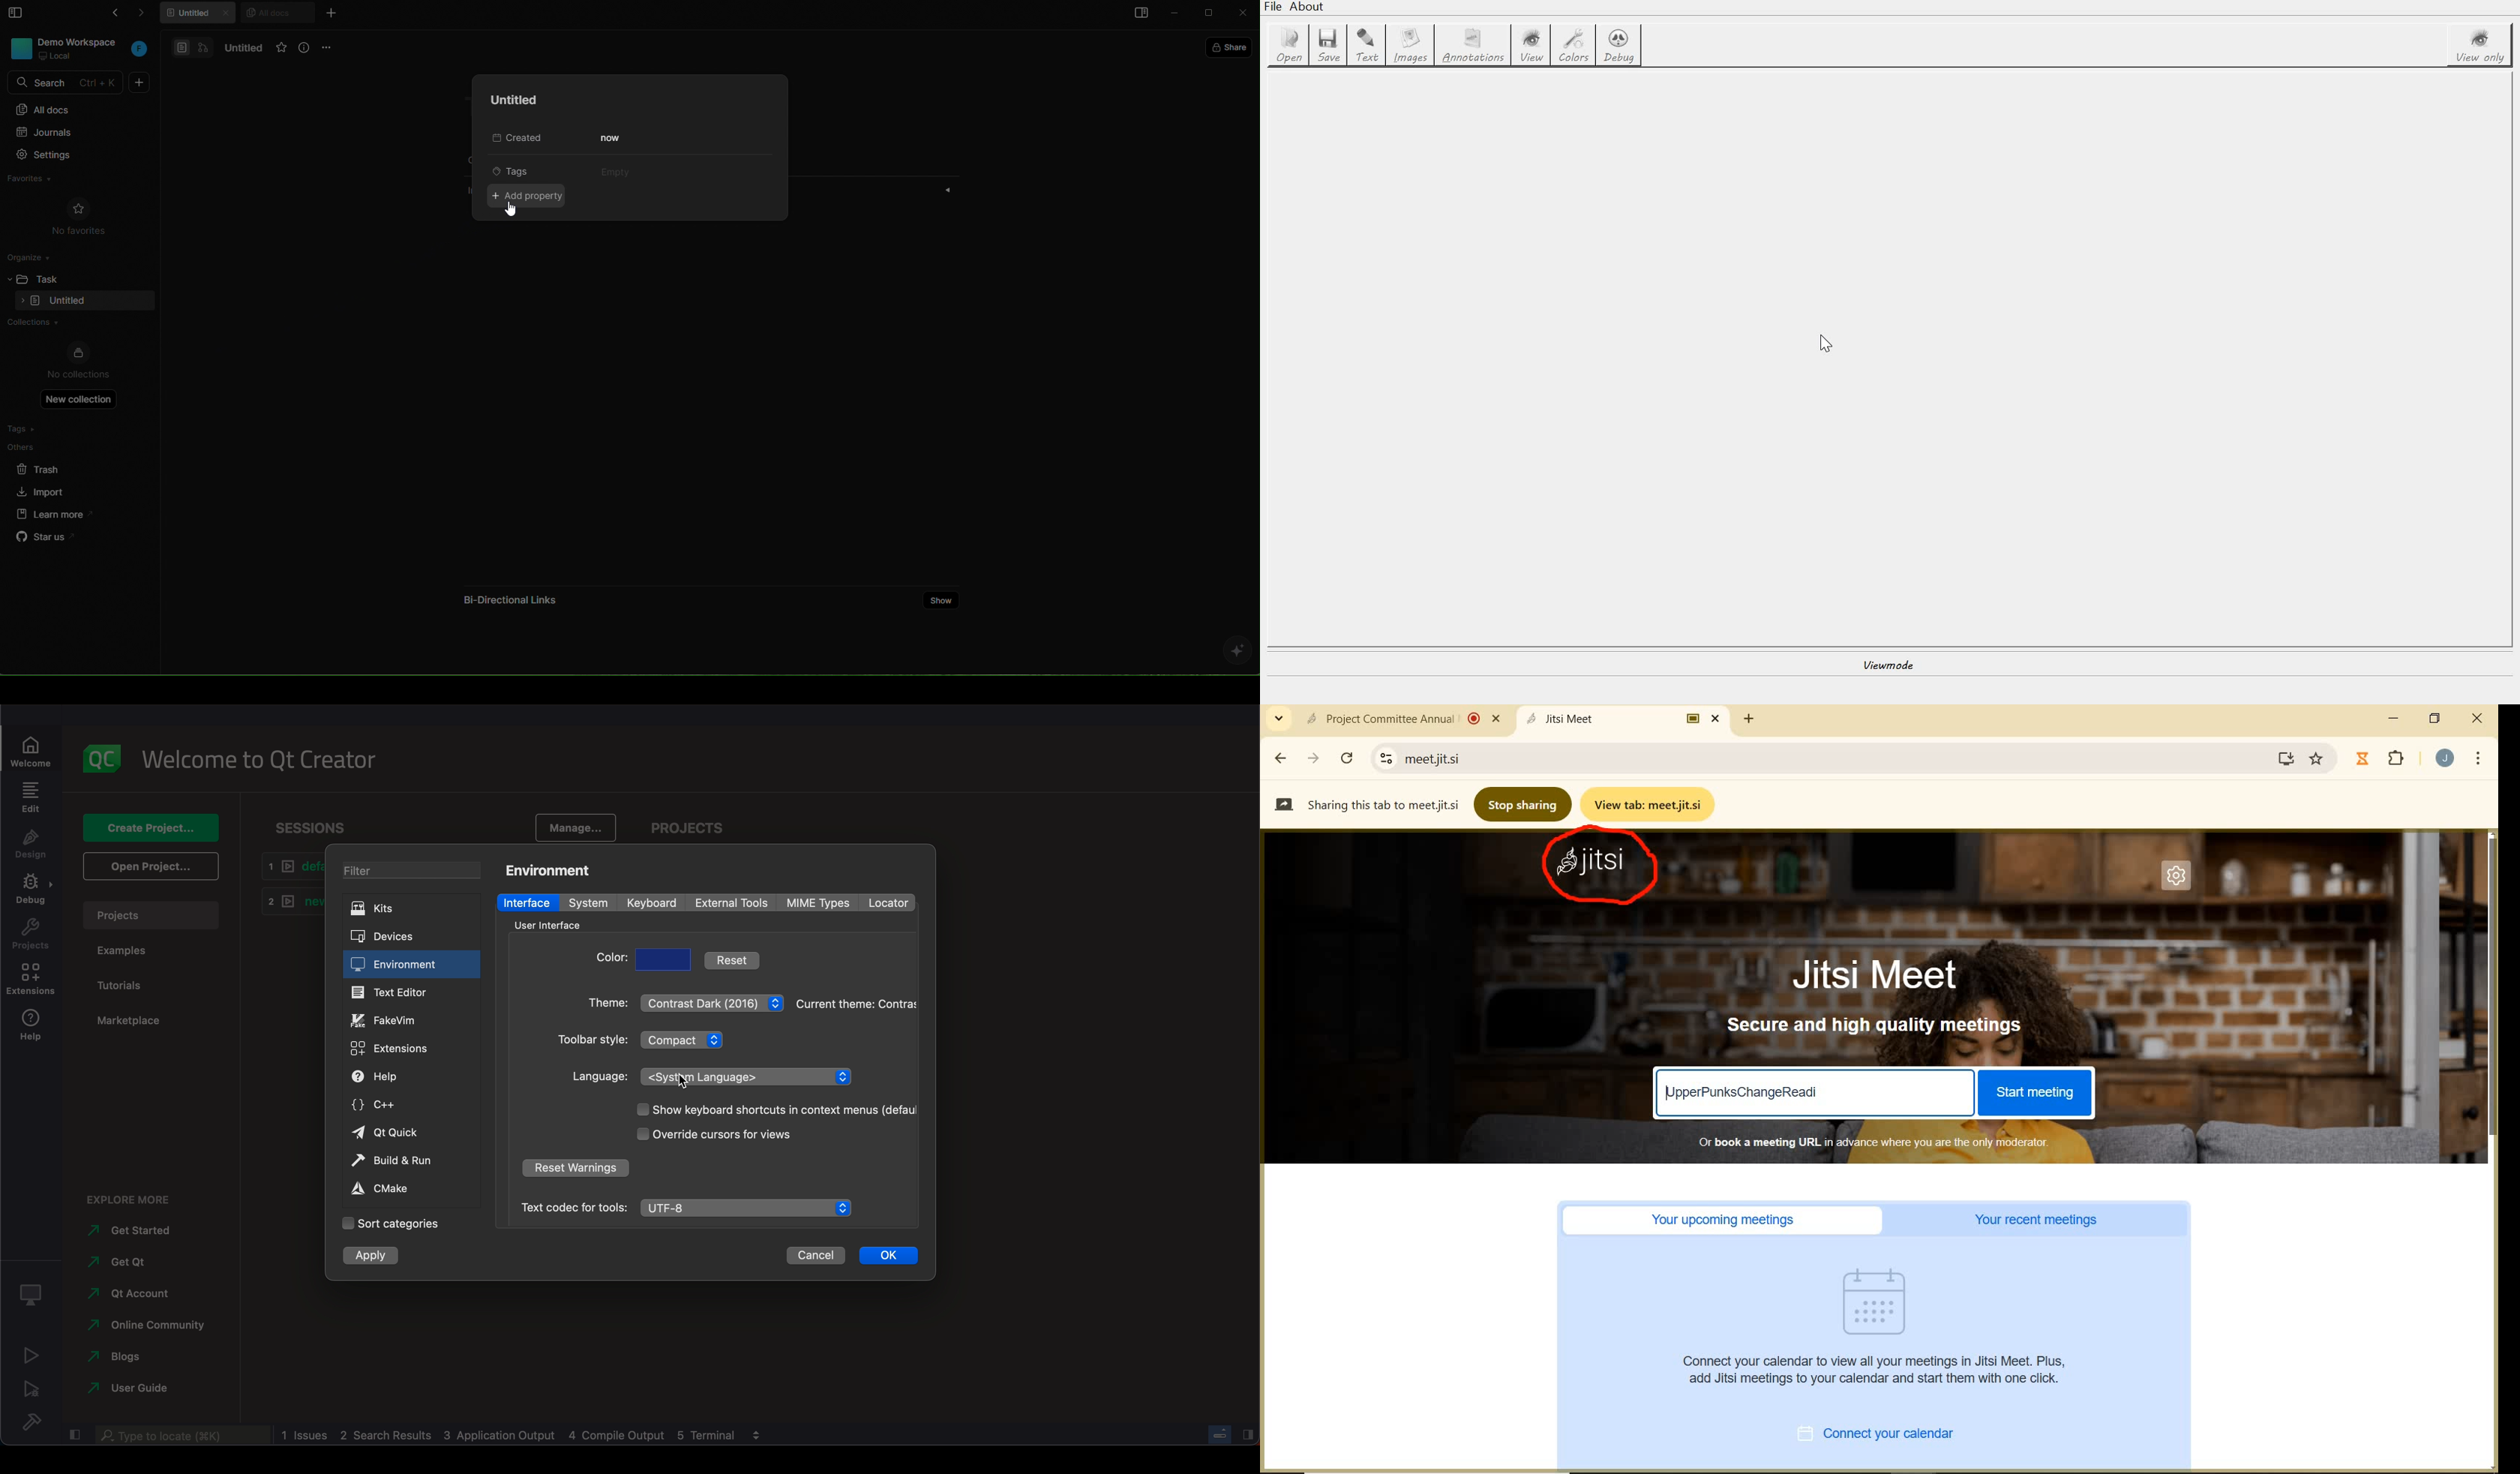 This screenshot has width=2520, height=1484. I want to click on import, so click(42, 490).